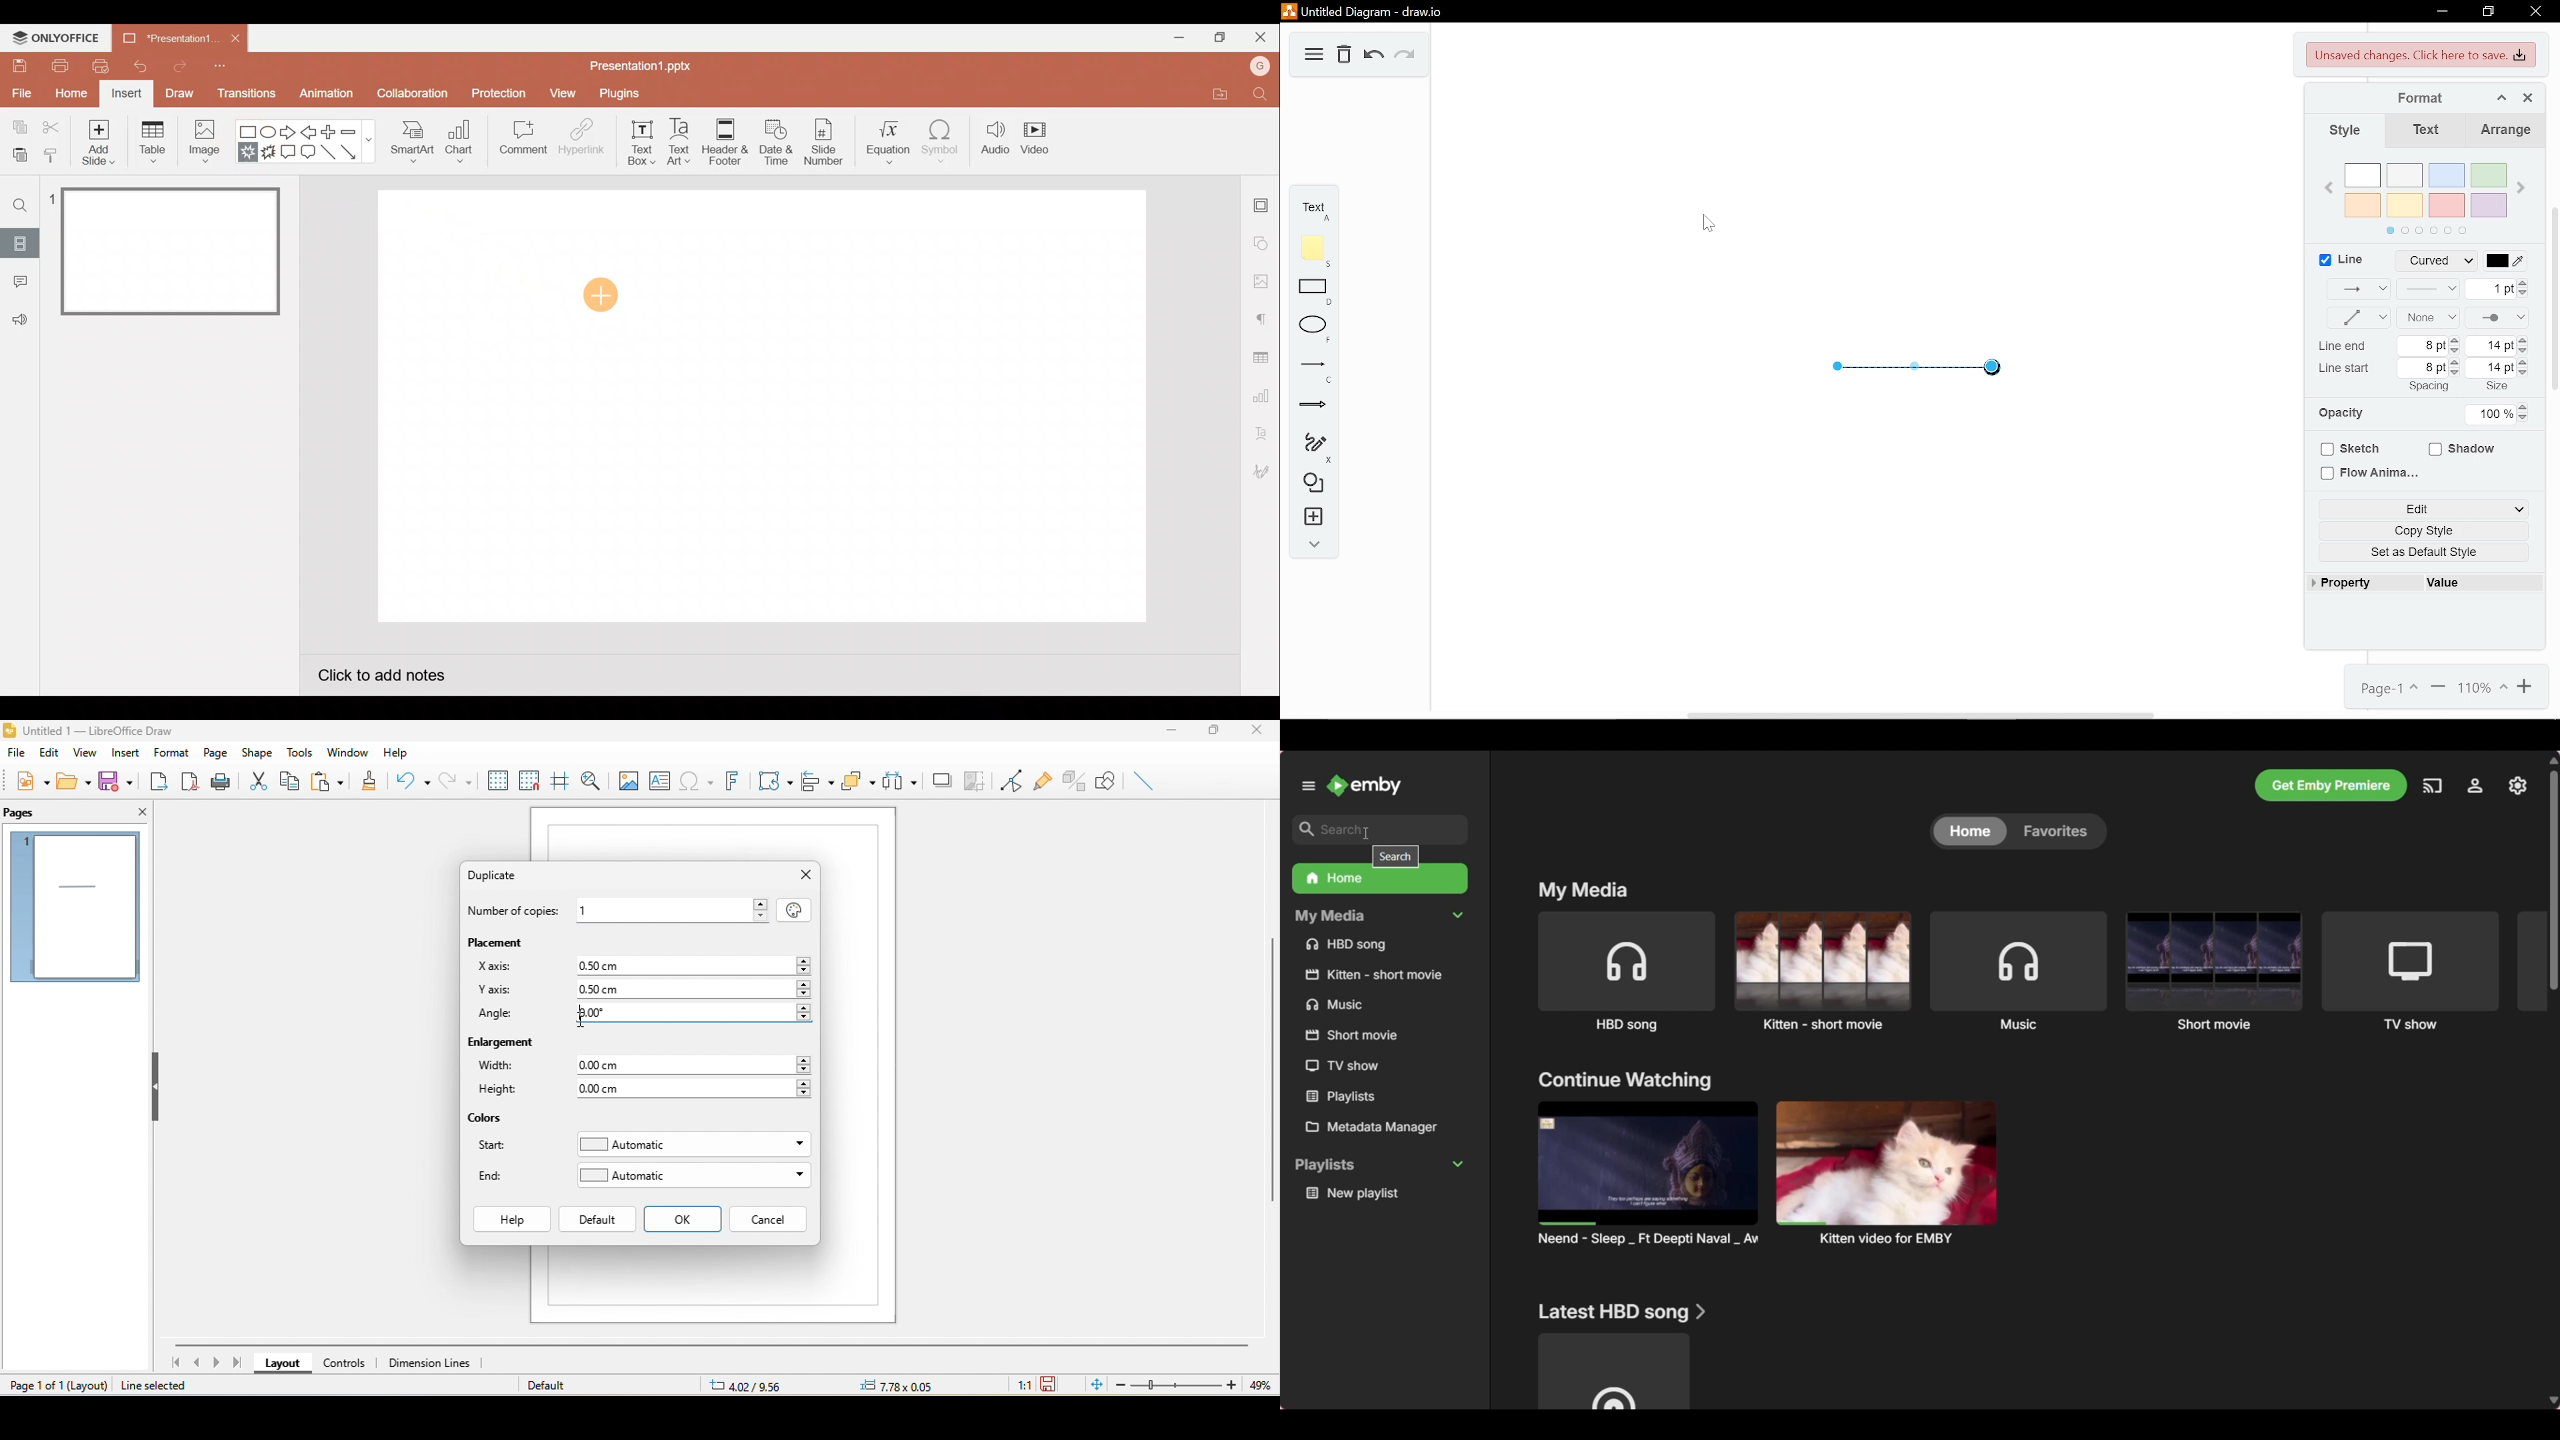  What do you see at coordinates (1313, 485) in the screenshot?
I see `Shapes` at bounding box center [1313, 485].